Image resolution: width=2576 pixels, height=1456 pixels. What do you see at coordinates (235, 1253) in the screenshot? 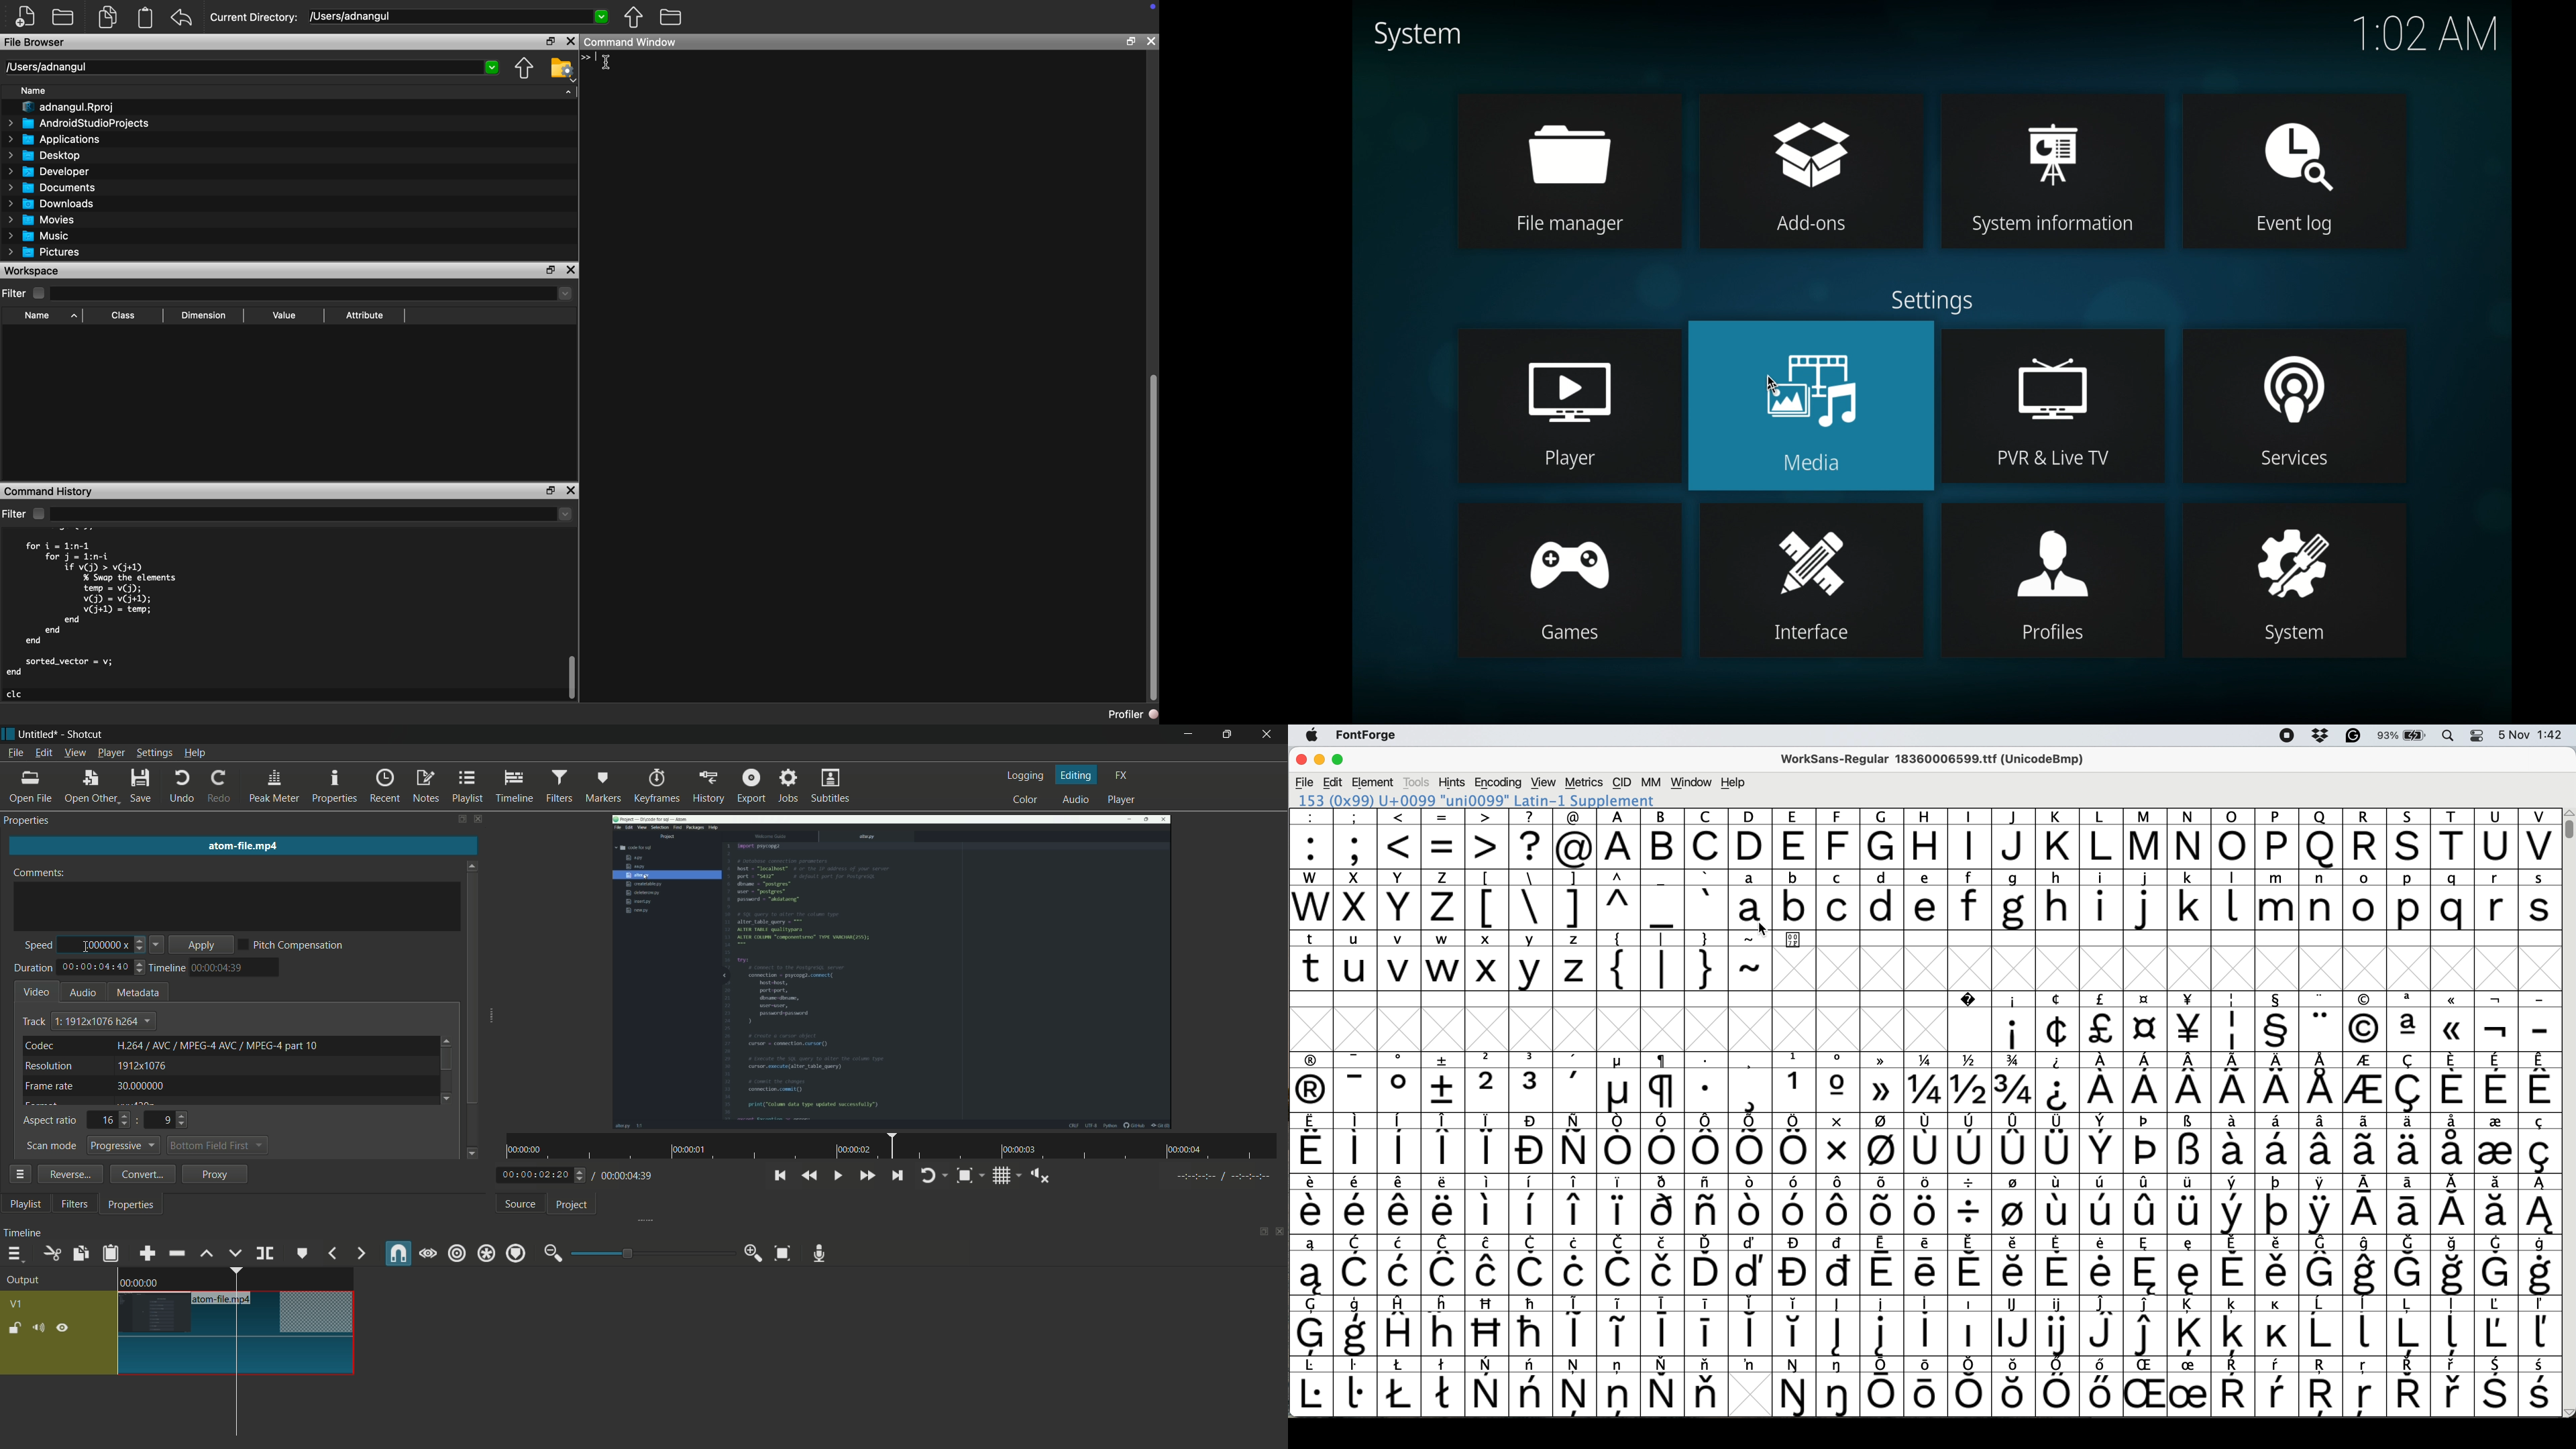
I see `overwrite` at bounding box center [235, 1253].